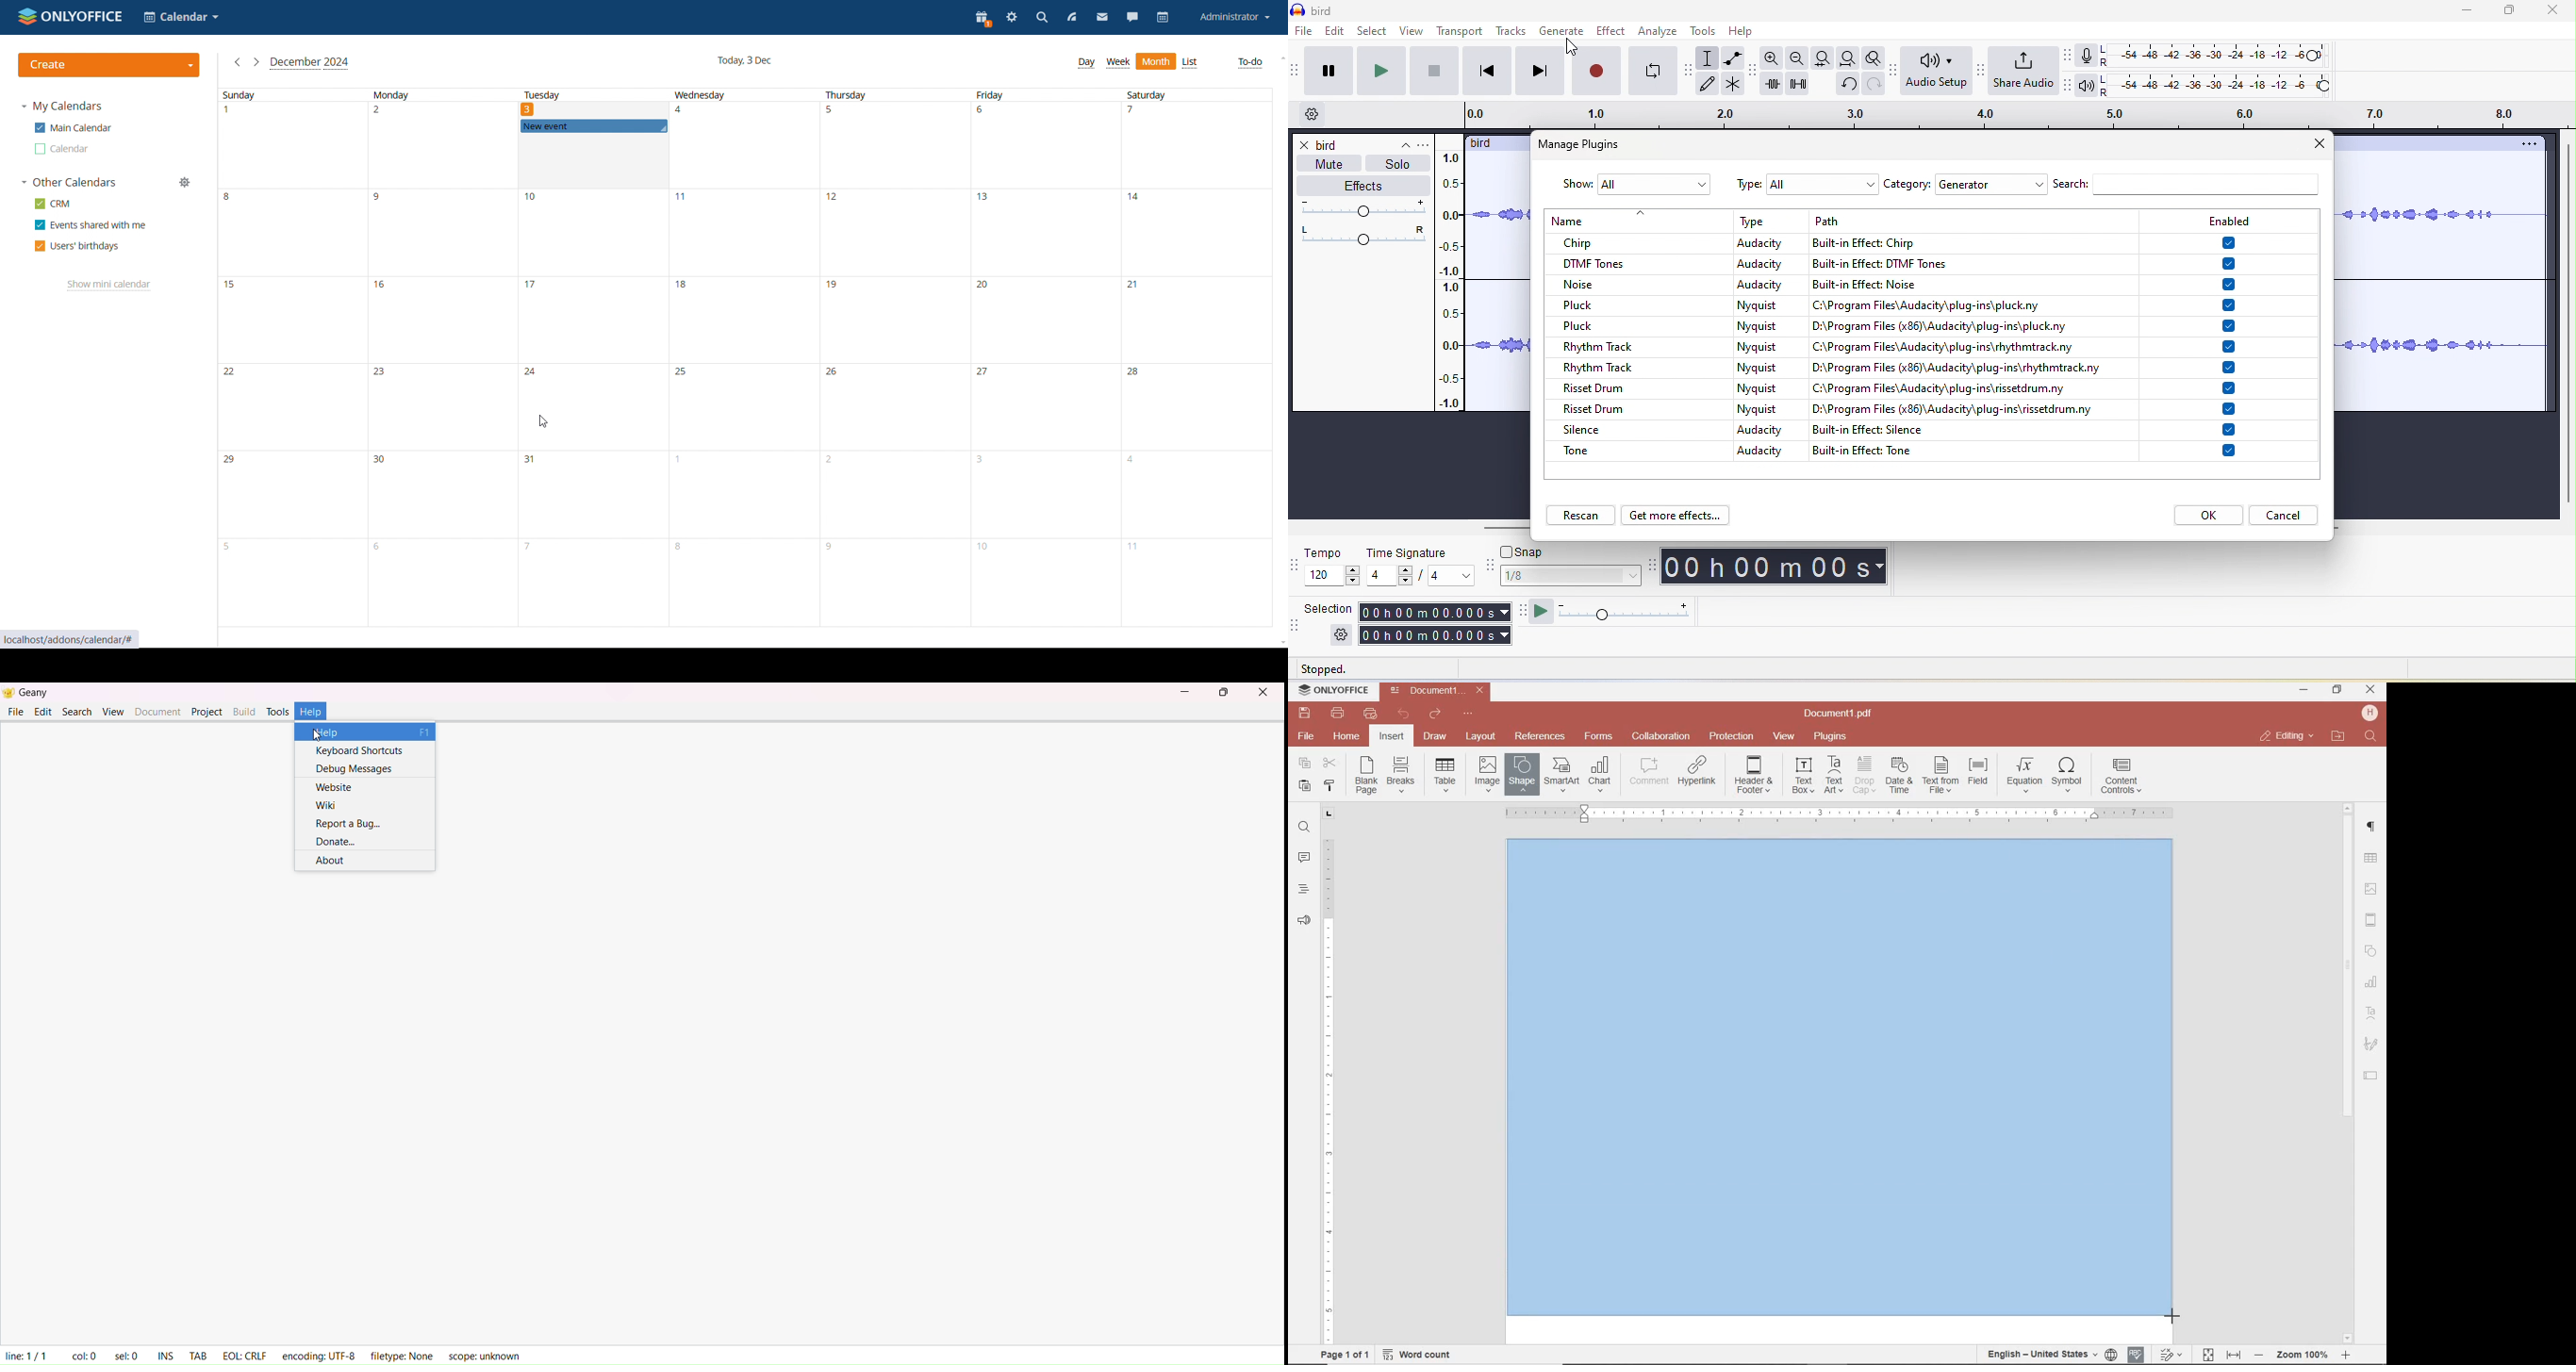 The height and width of the screenshot is (1372, 2576). I want to click on record meter, so click(2089, 57).